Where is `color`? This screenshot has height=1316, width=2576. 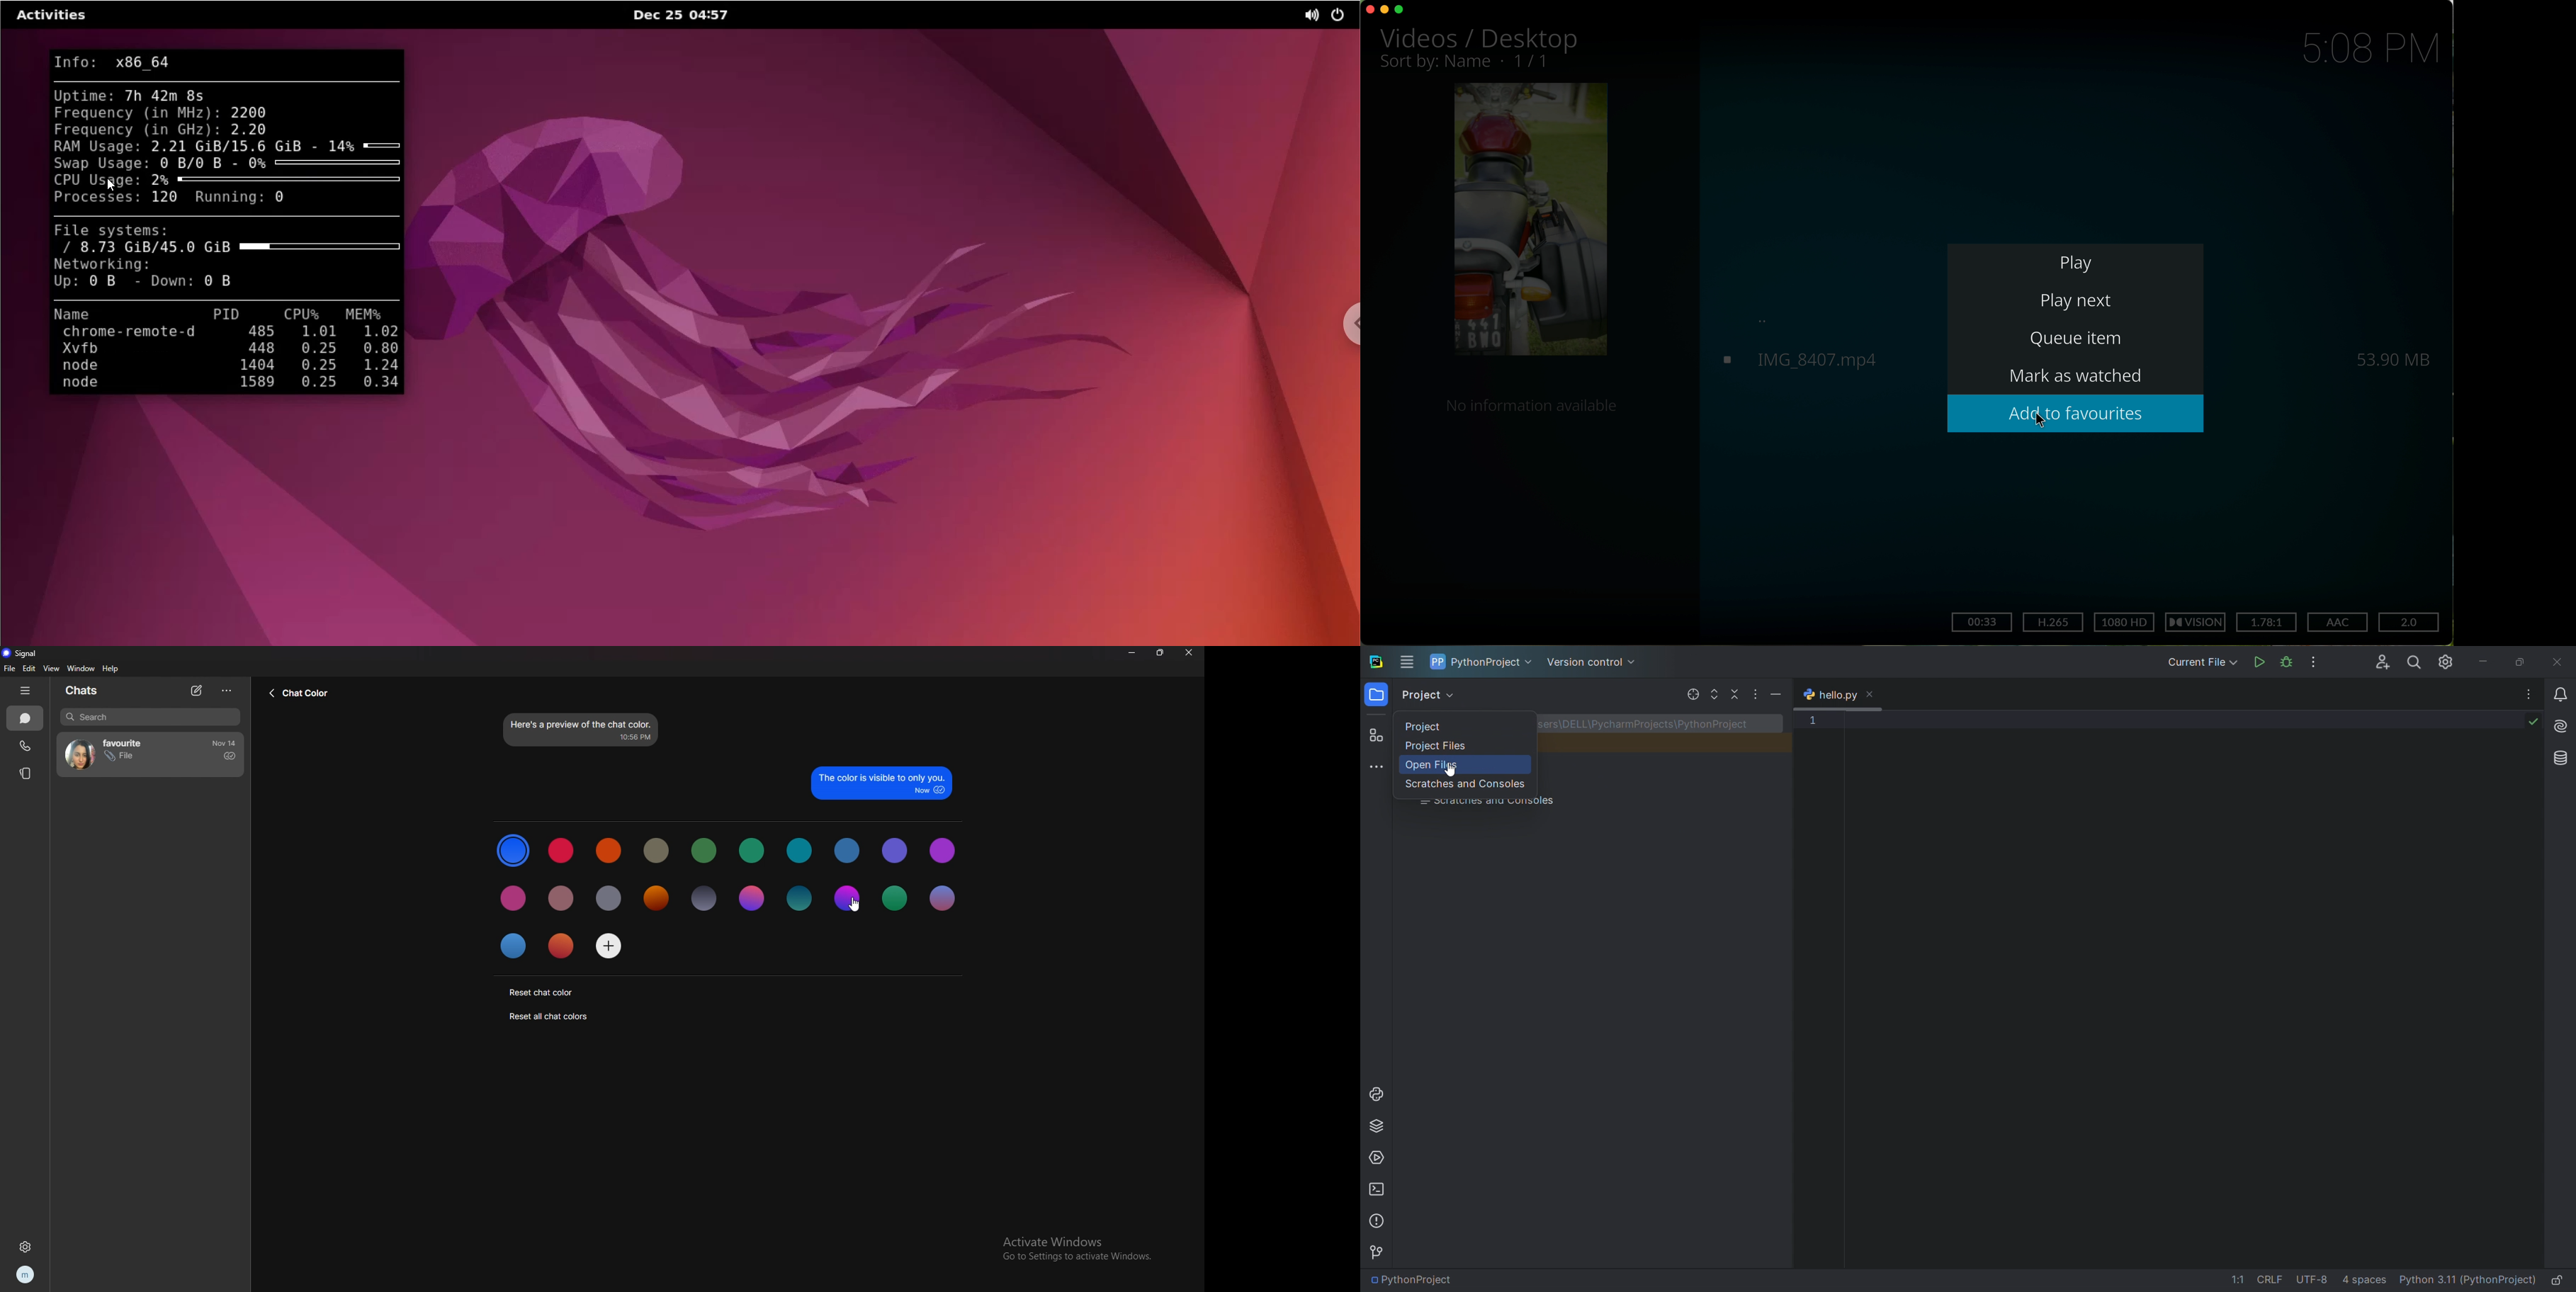 color is located at coordinates (943, 850).